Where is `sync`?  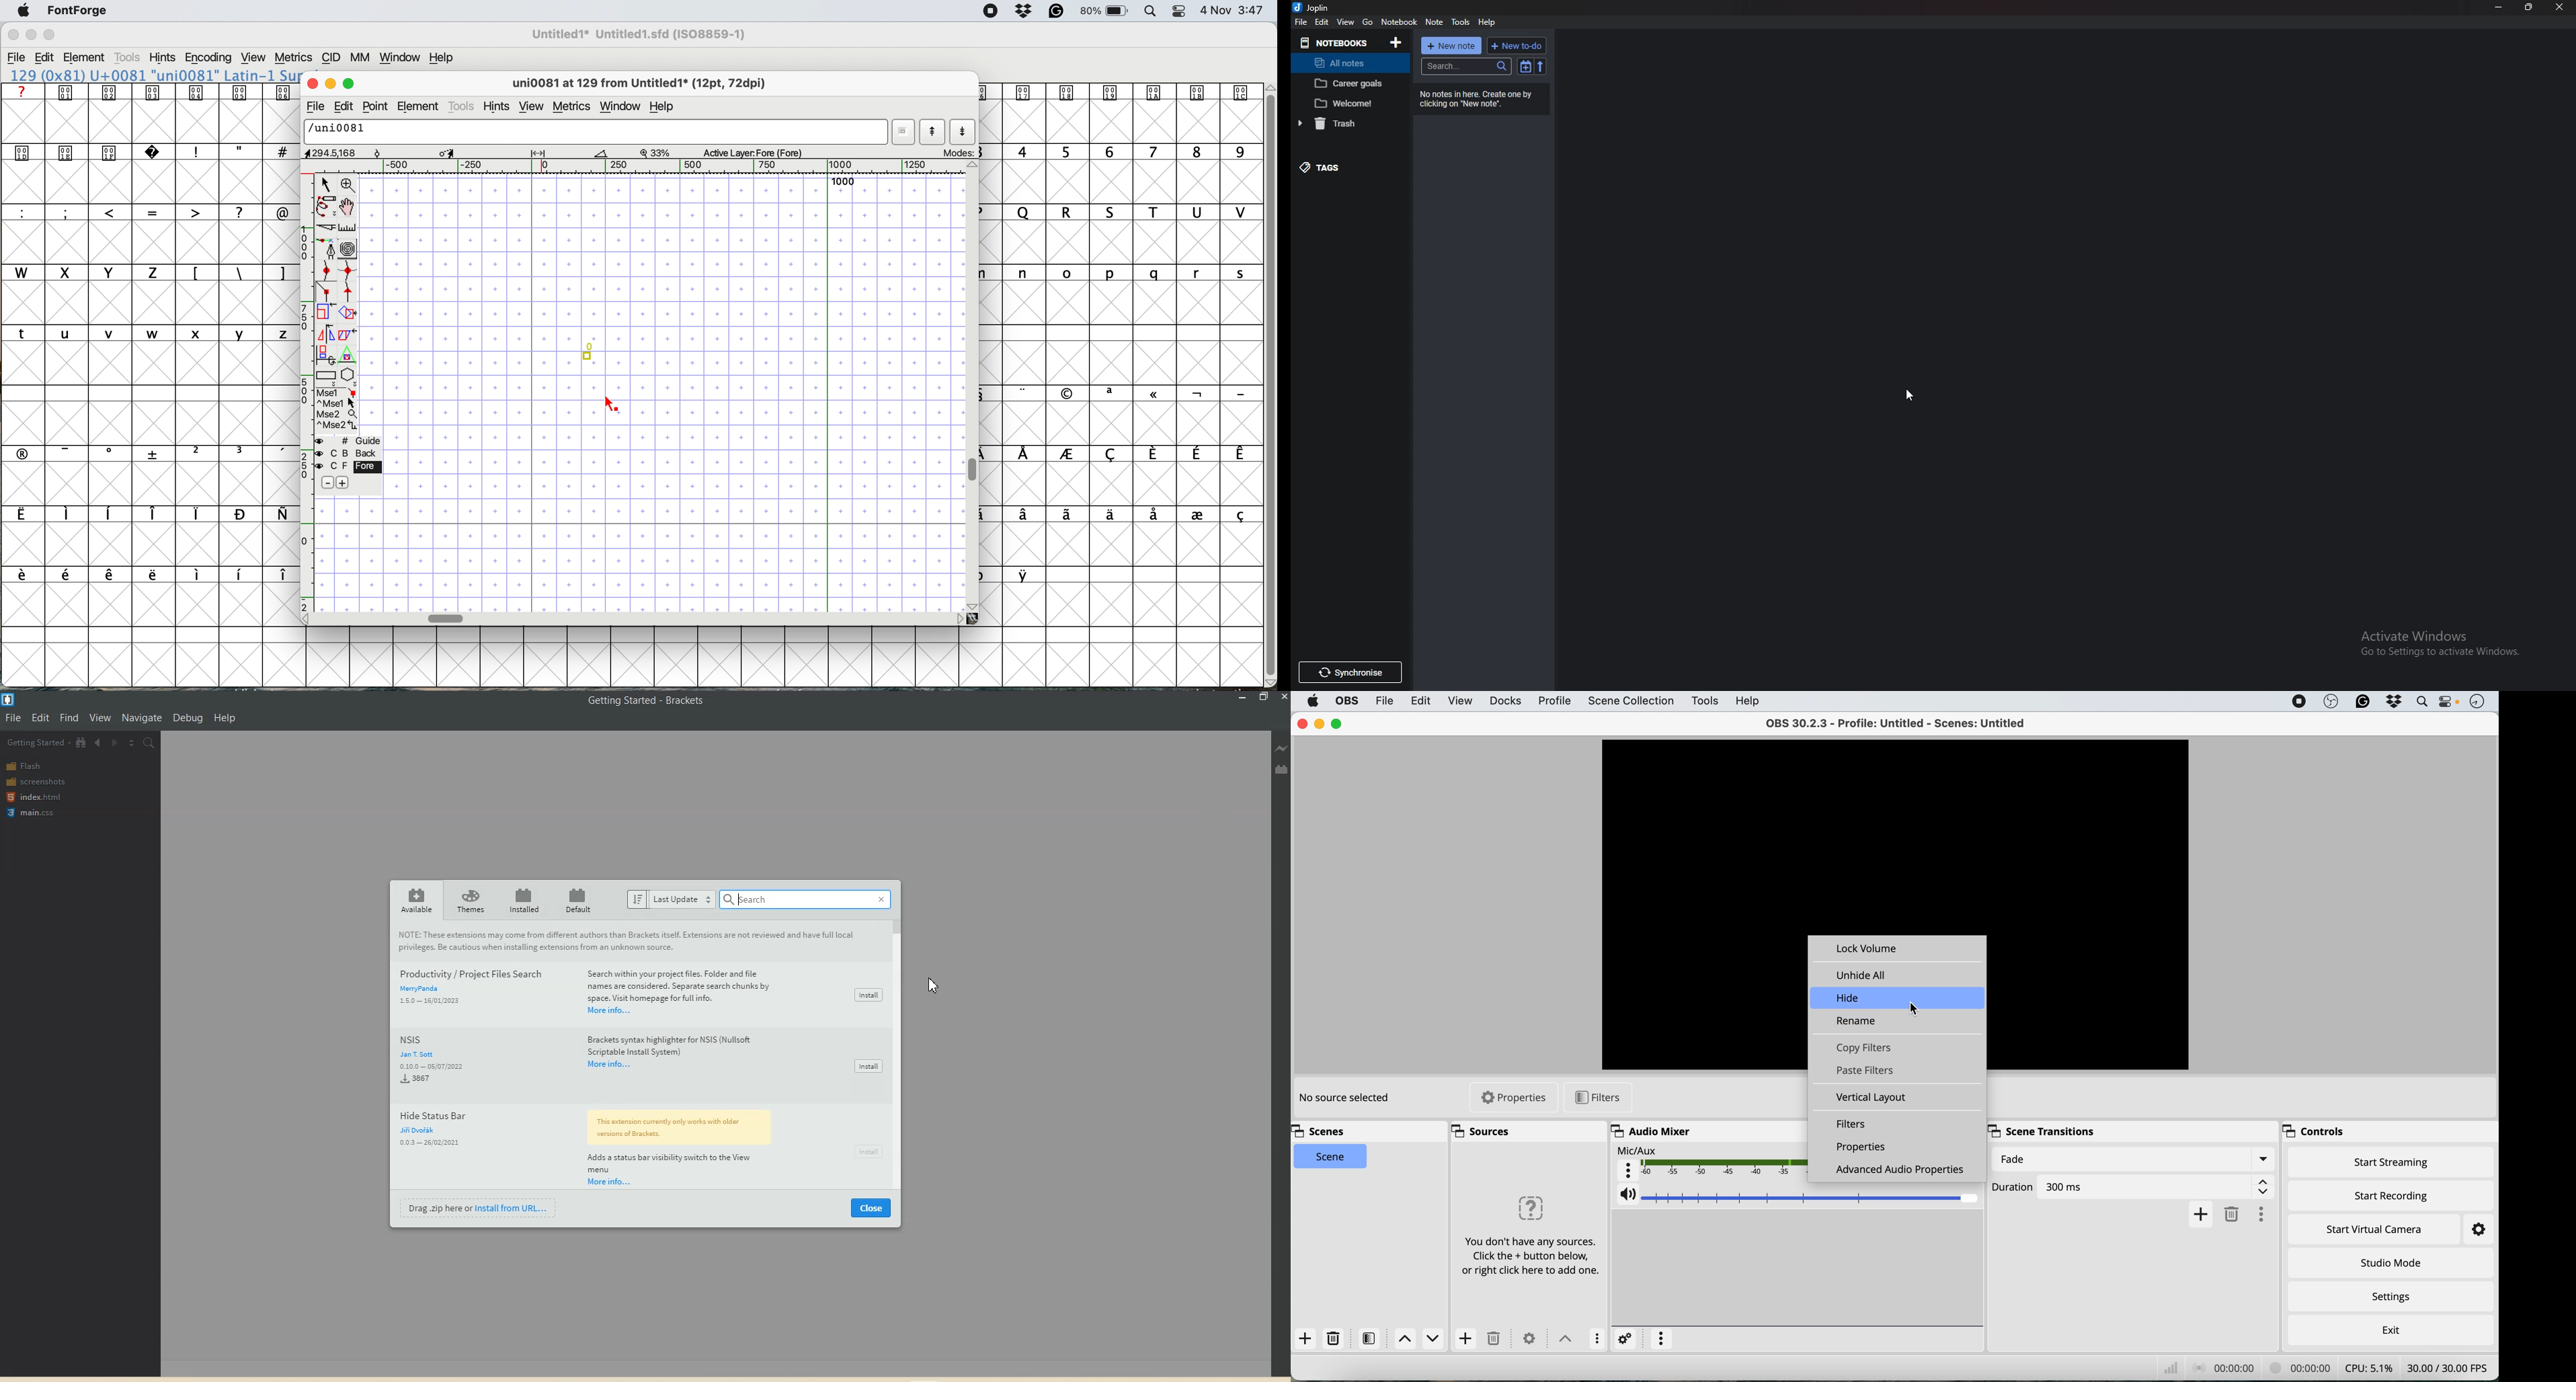 sync is located at coordinates (1348, 672).